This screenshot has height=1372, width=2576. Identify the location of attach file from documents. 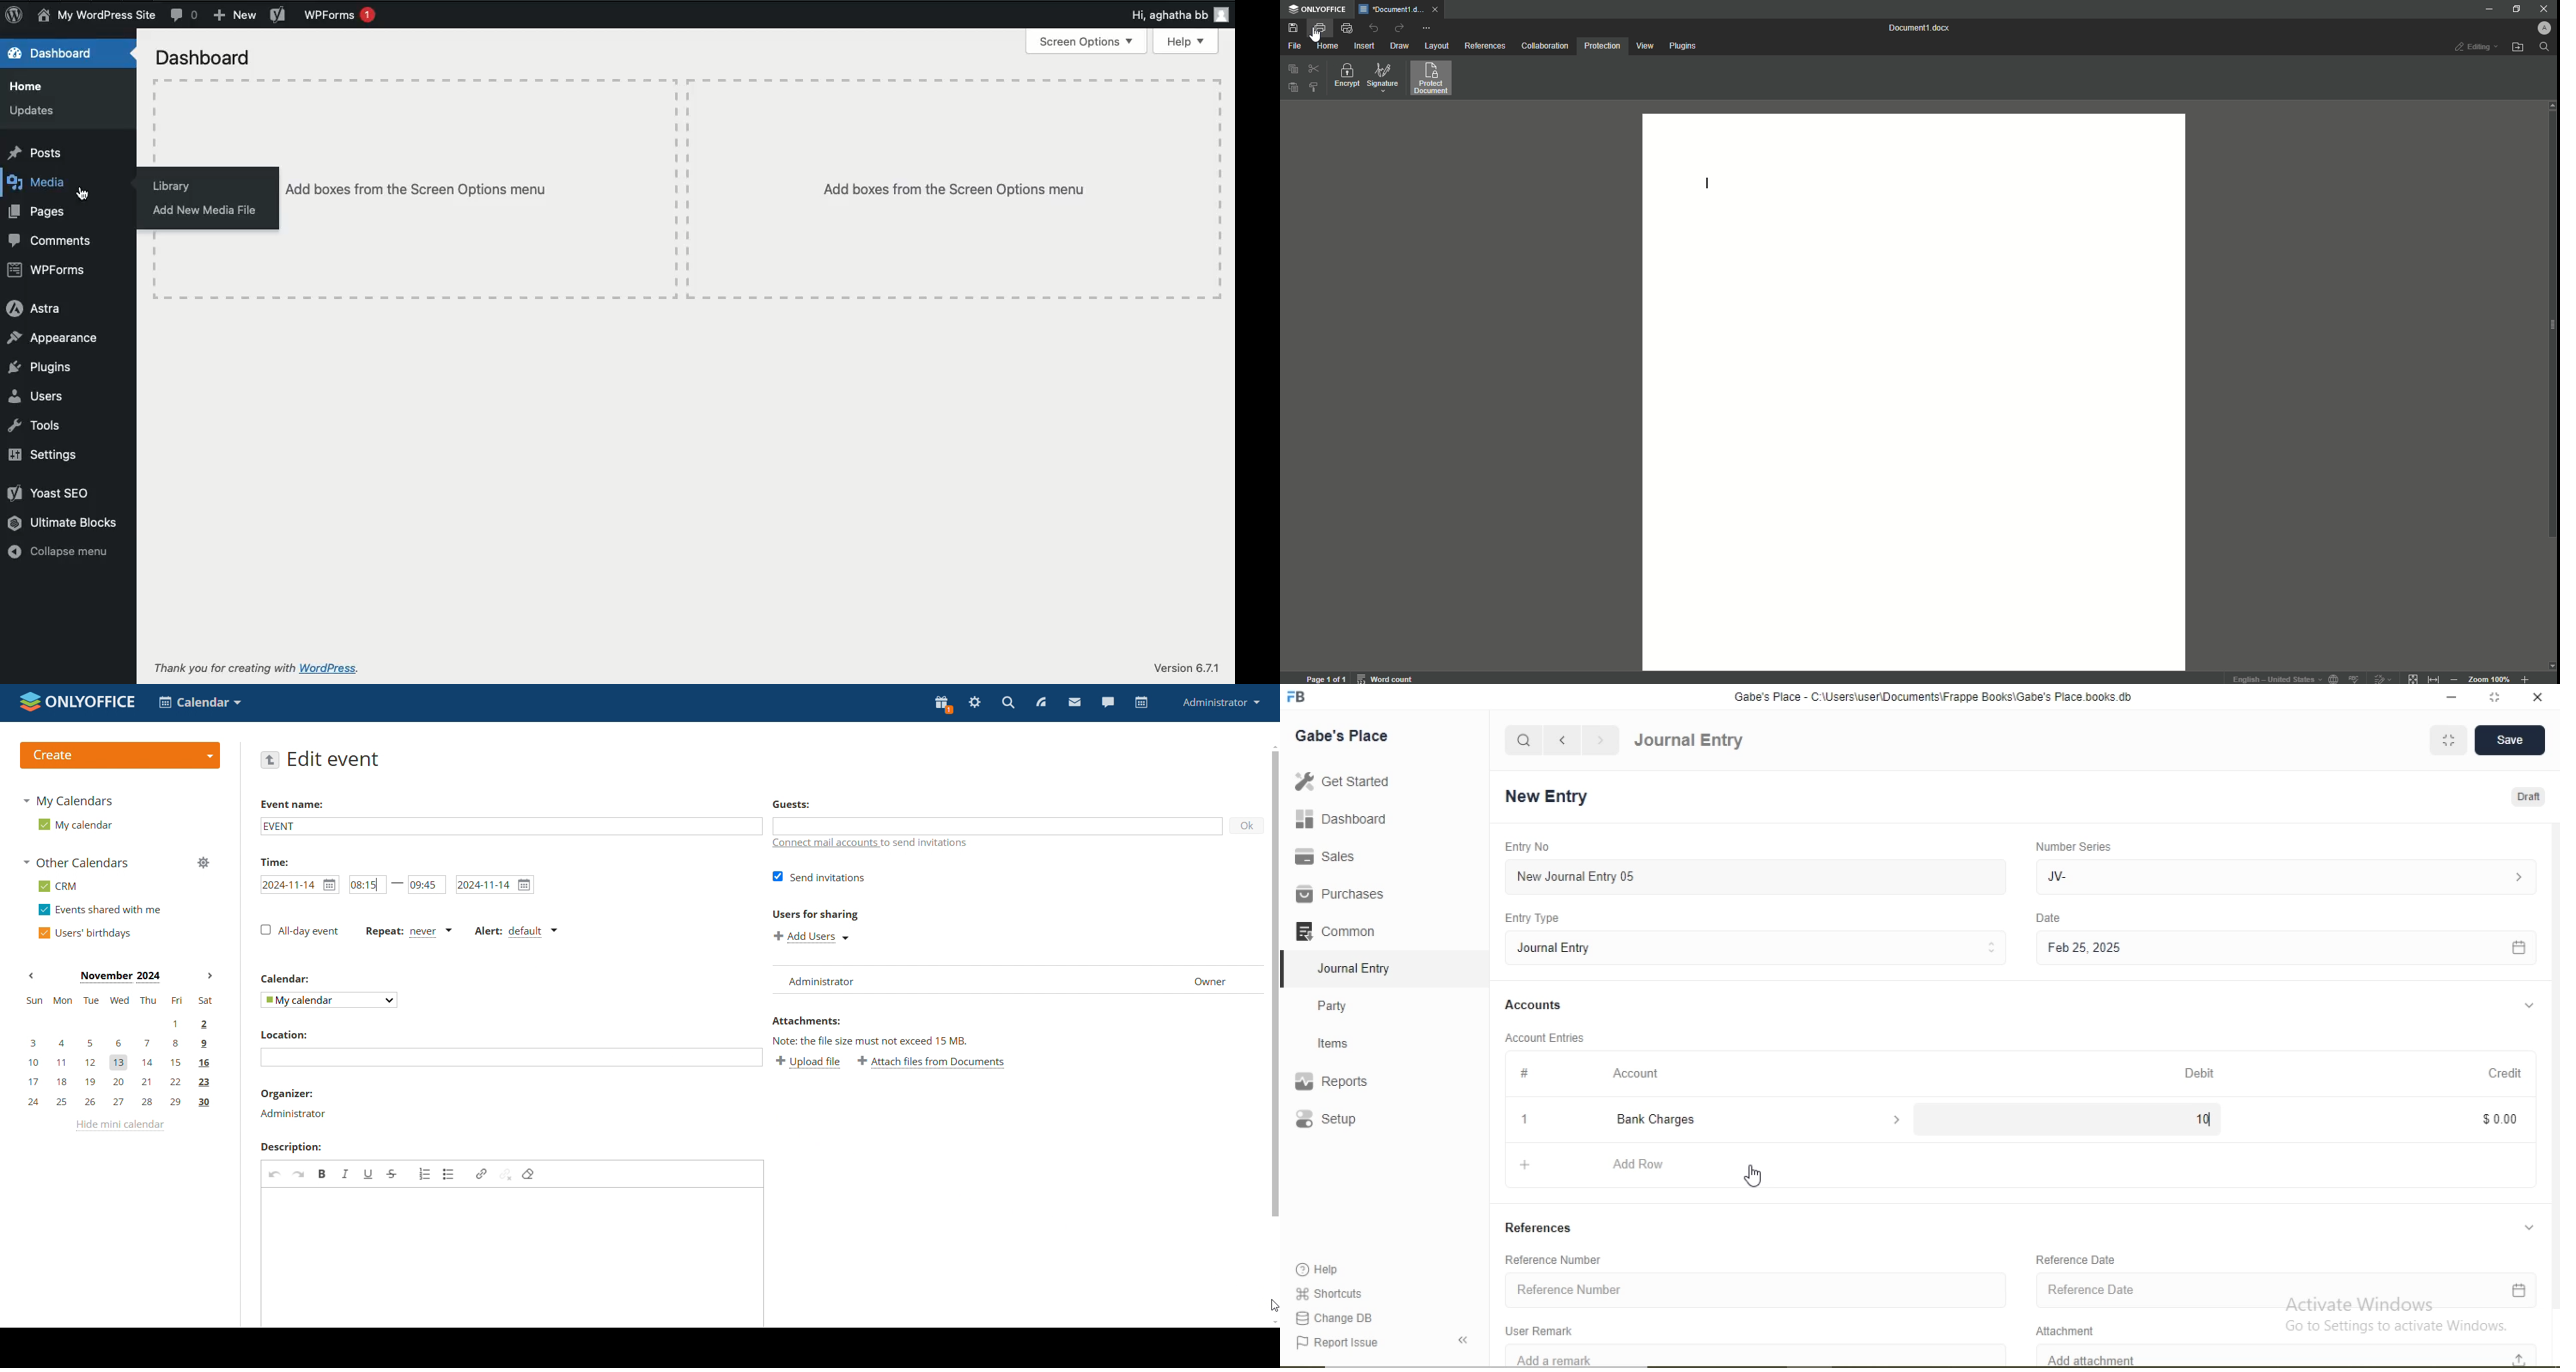
(931, 1063).